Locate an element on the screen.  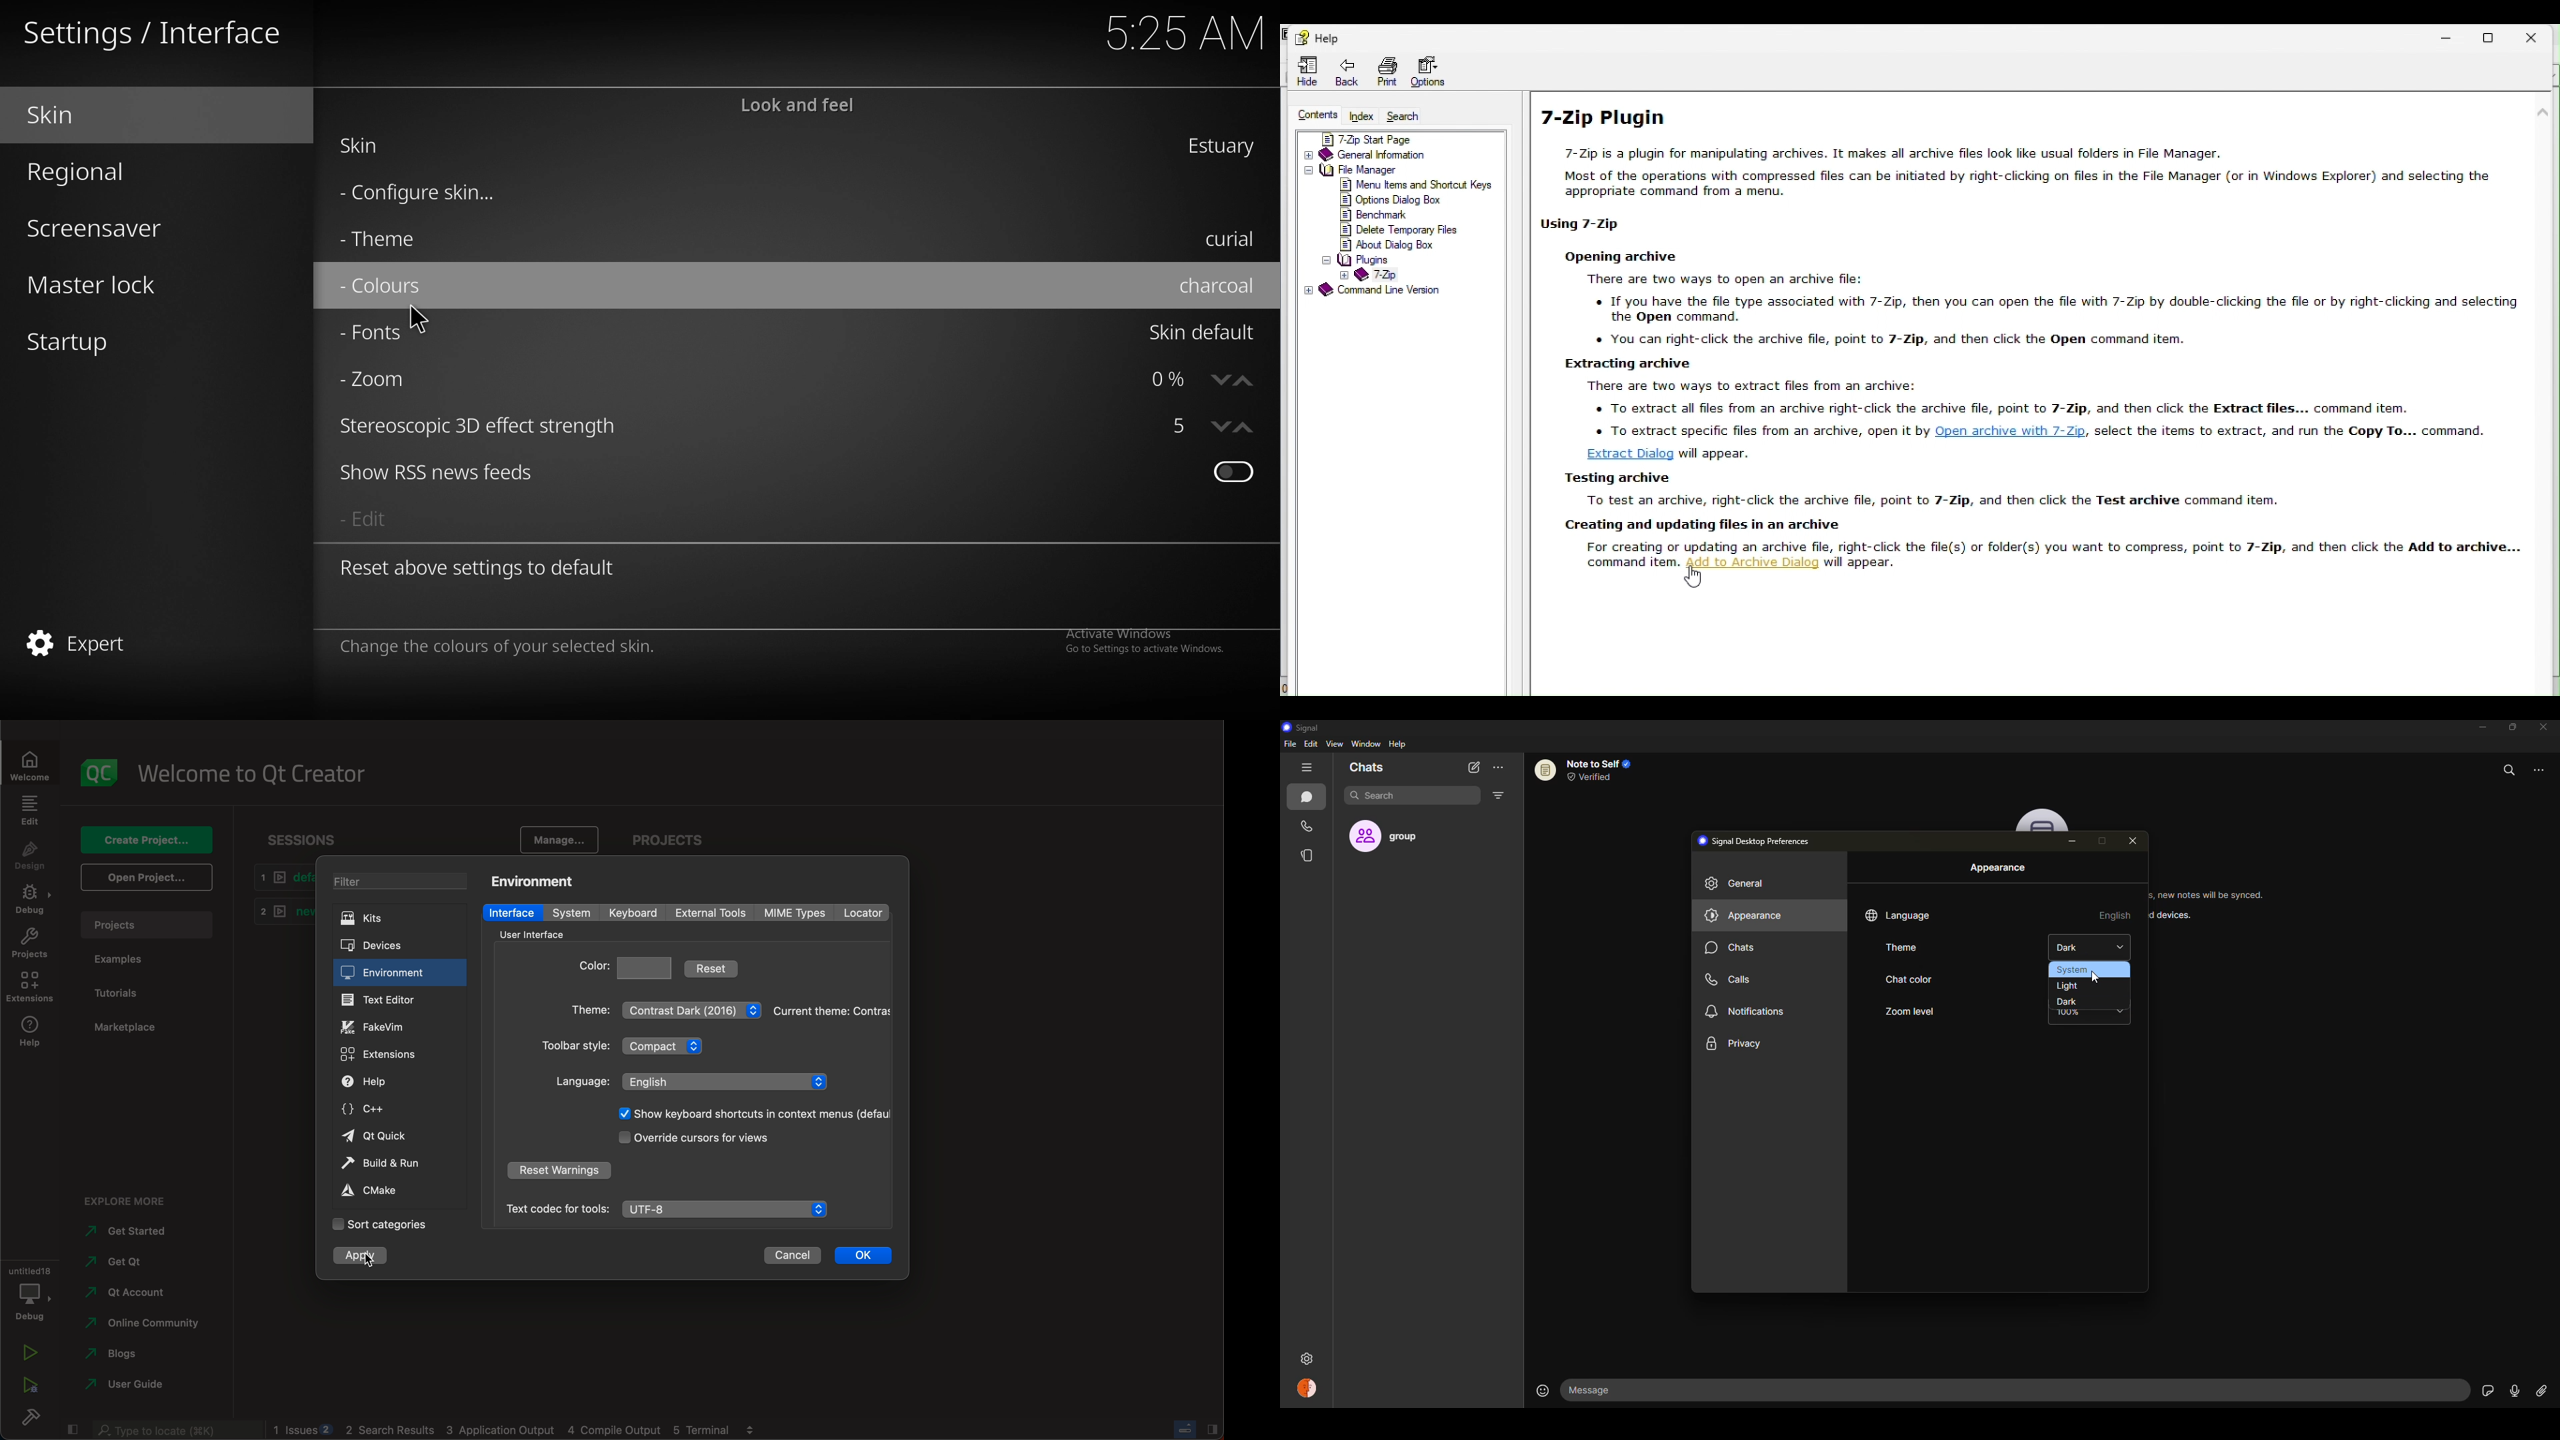
configure skin is located at coordinates (426, 194).